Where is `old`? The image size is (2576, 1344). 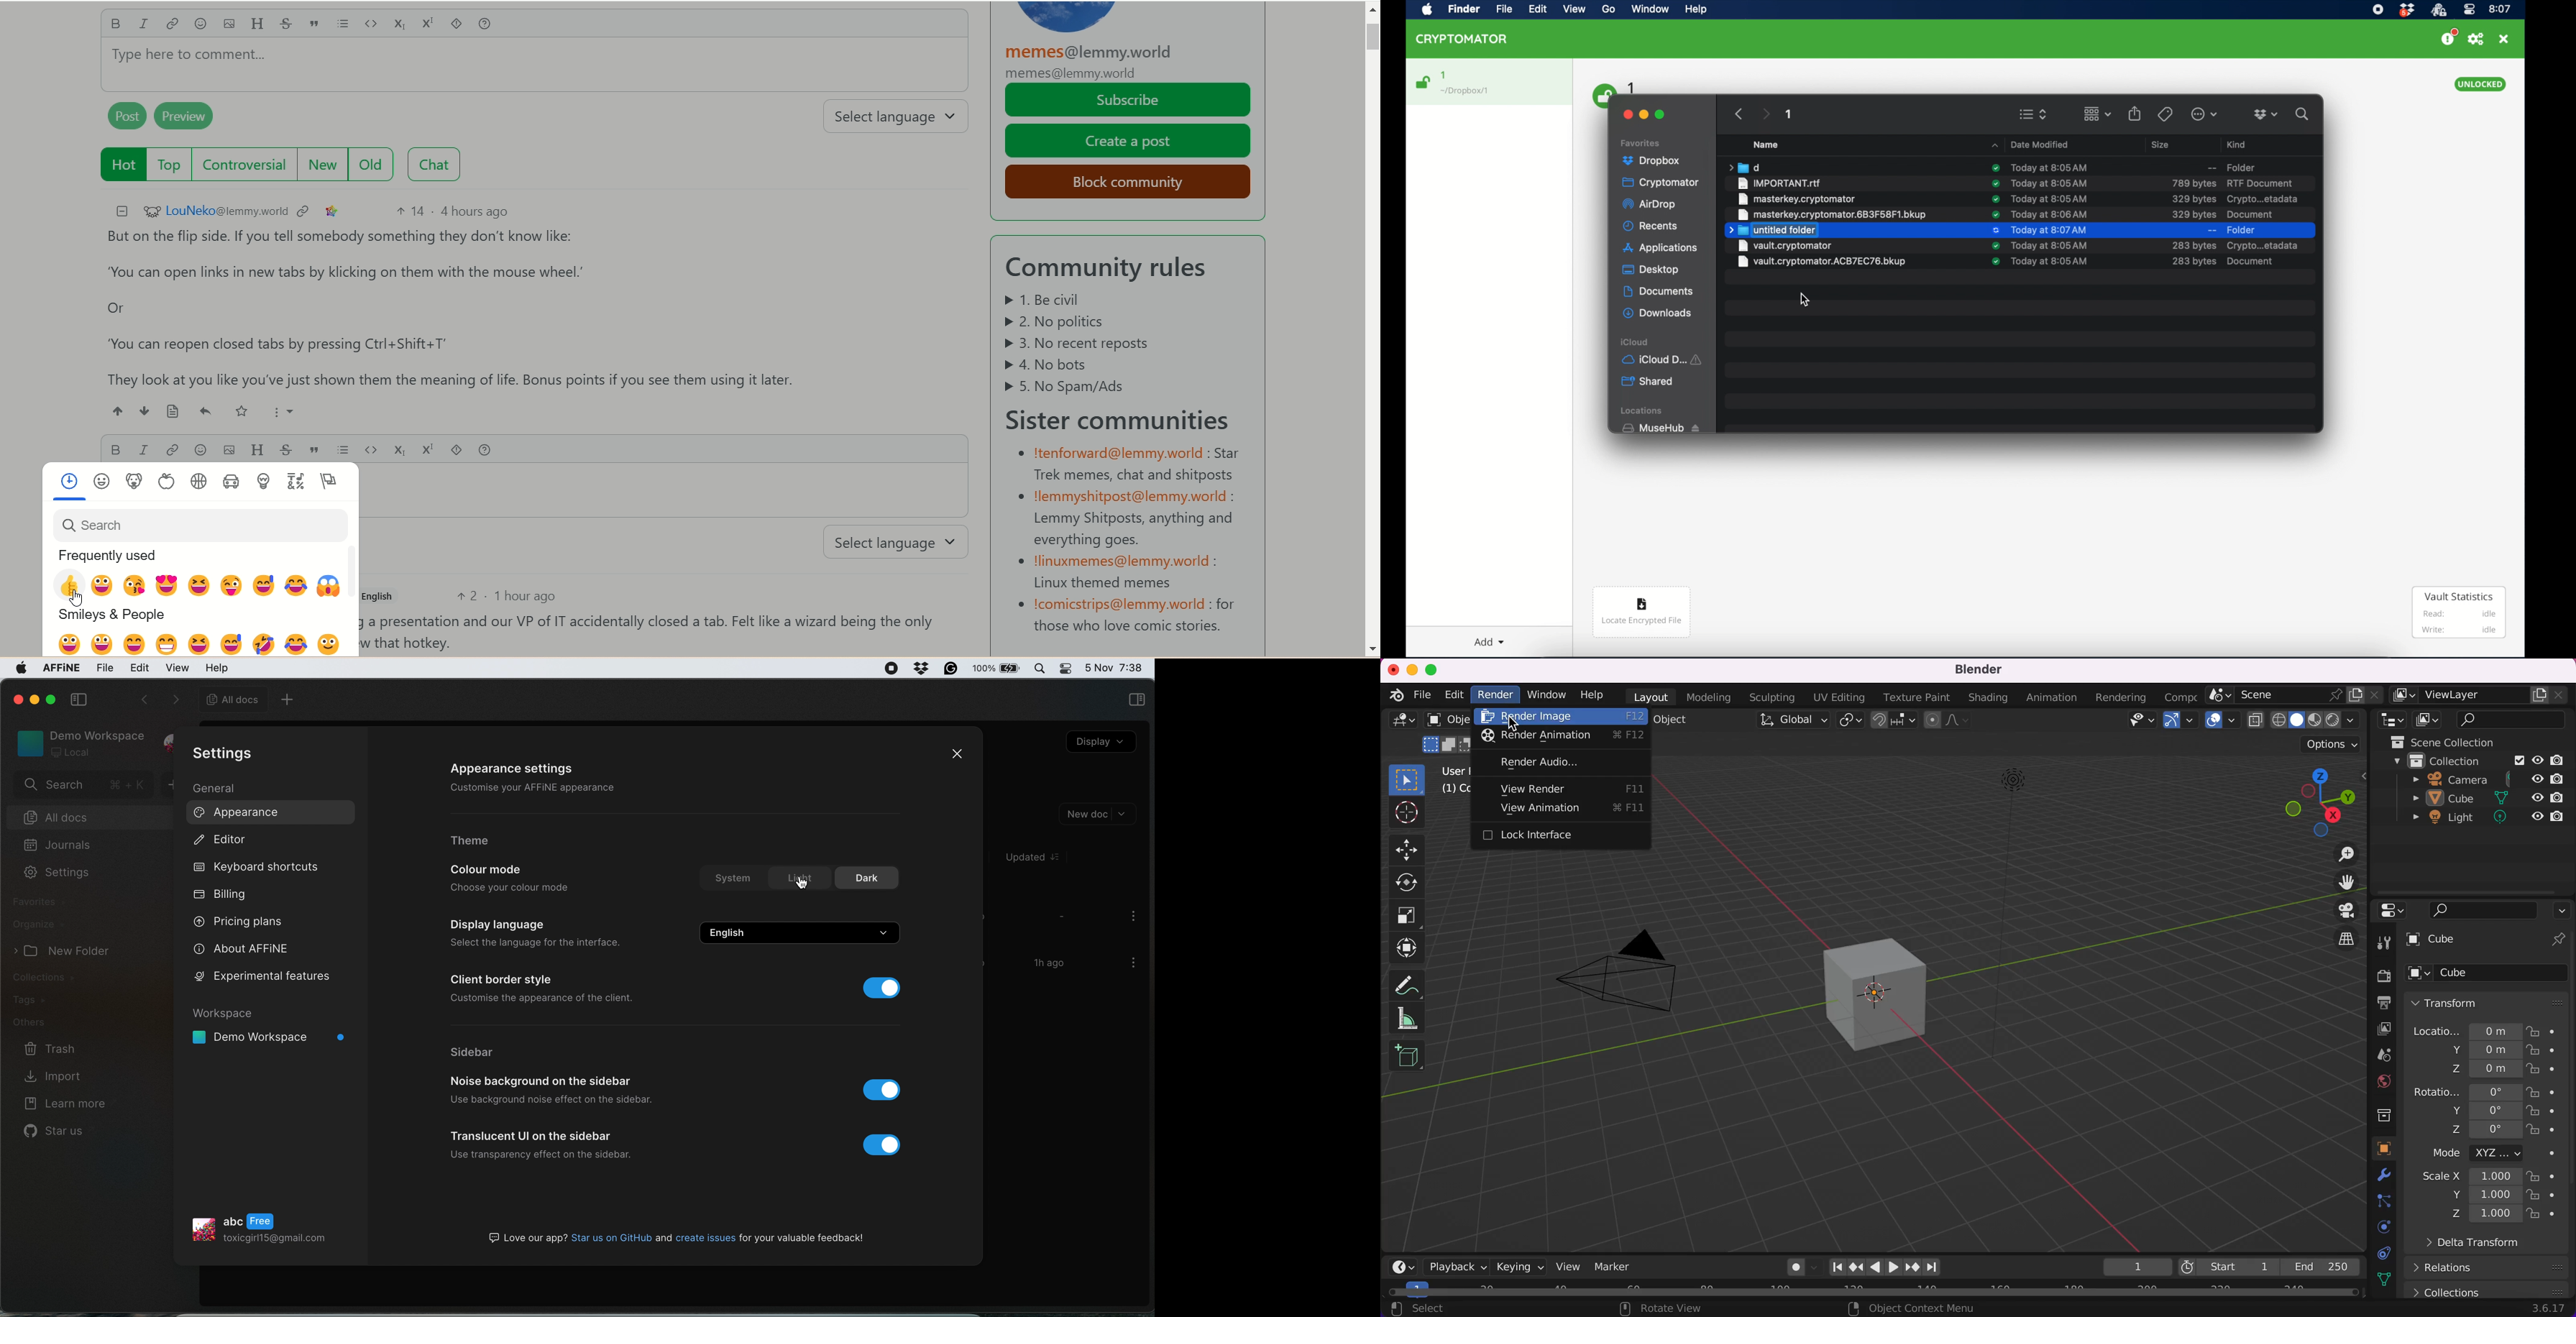
old is located at coordinates (377, 165).